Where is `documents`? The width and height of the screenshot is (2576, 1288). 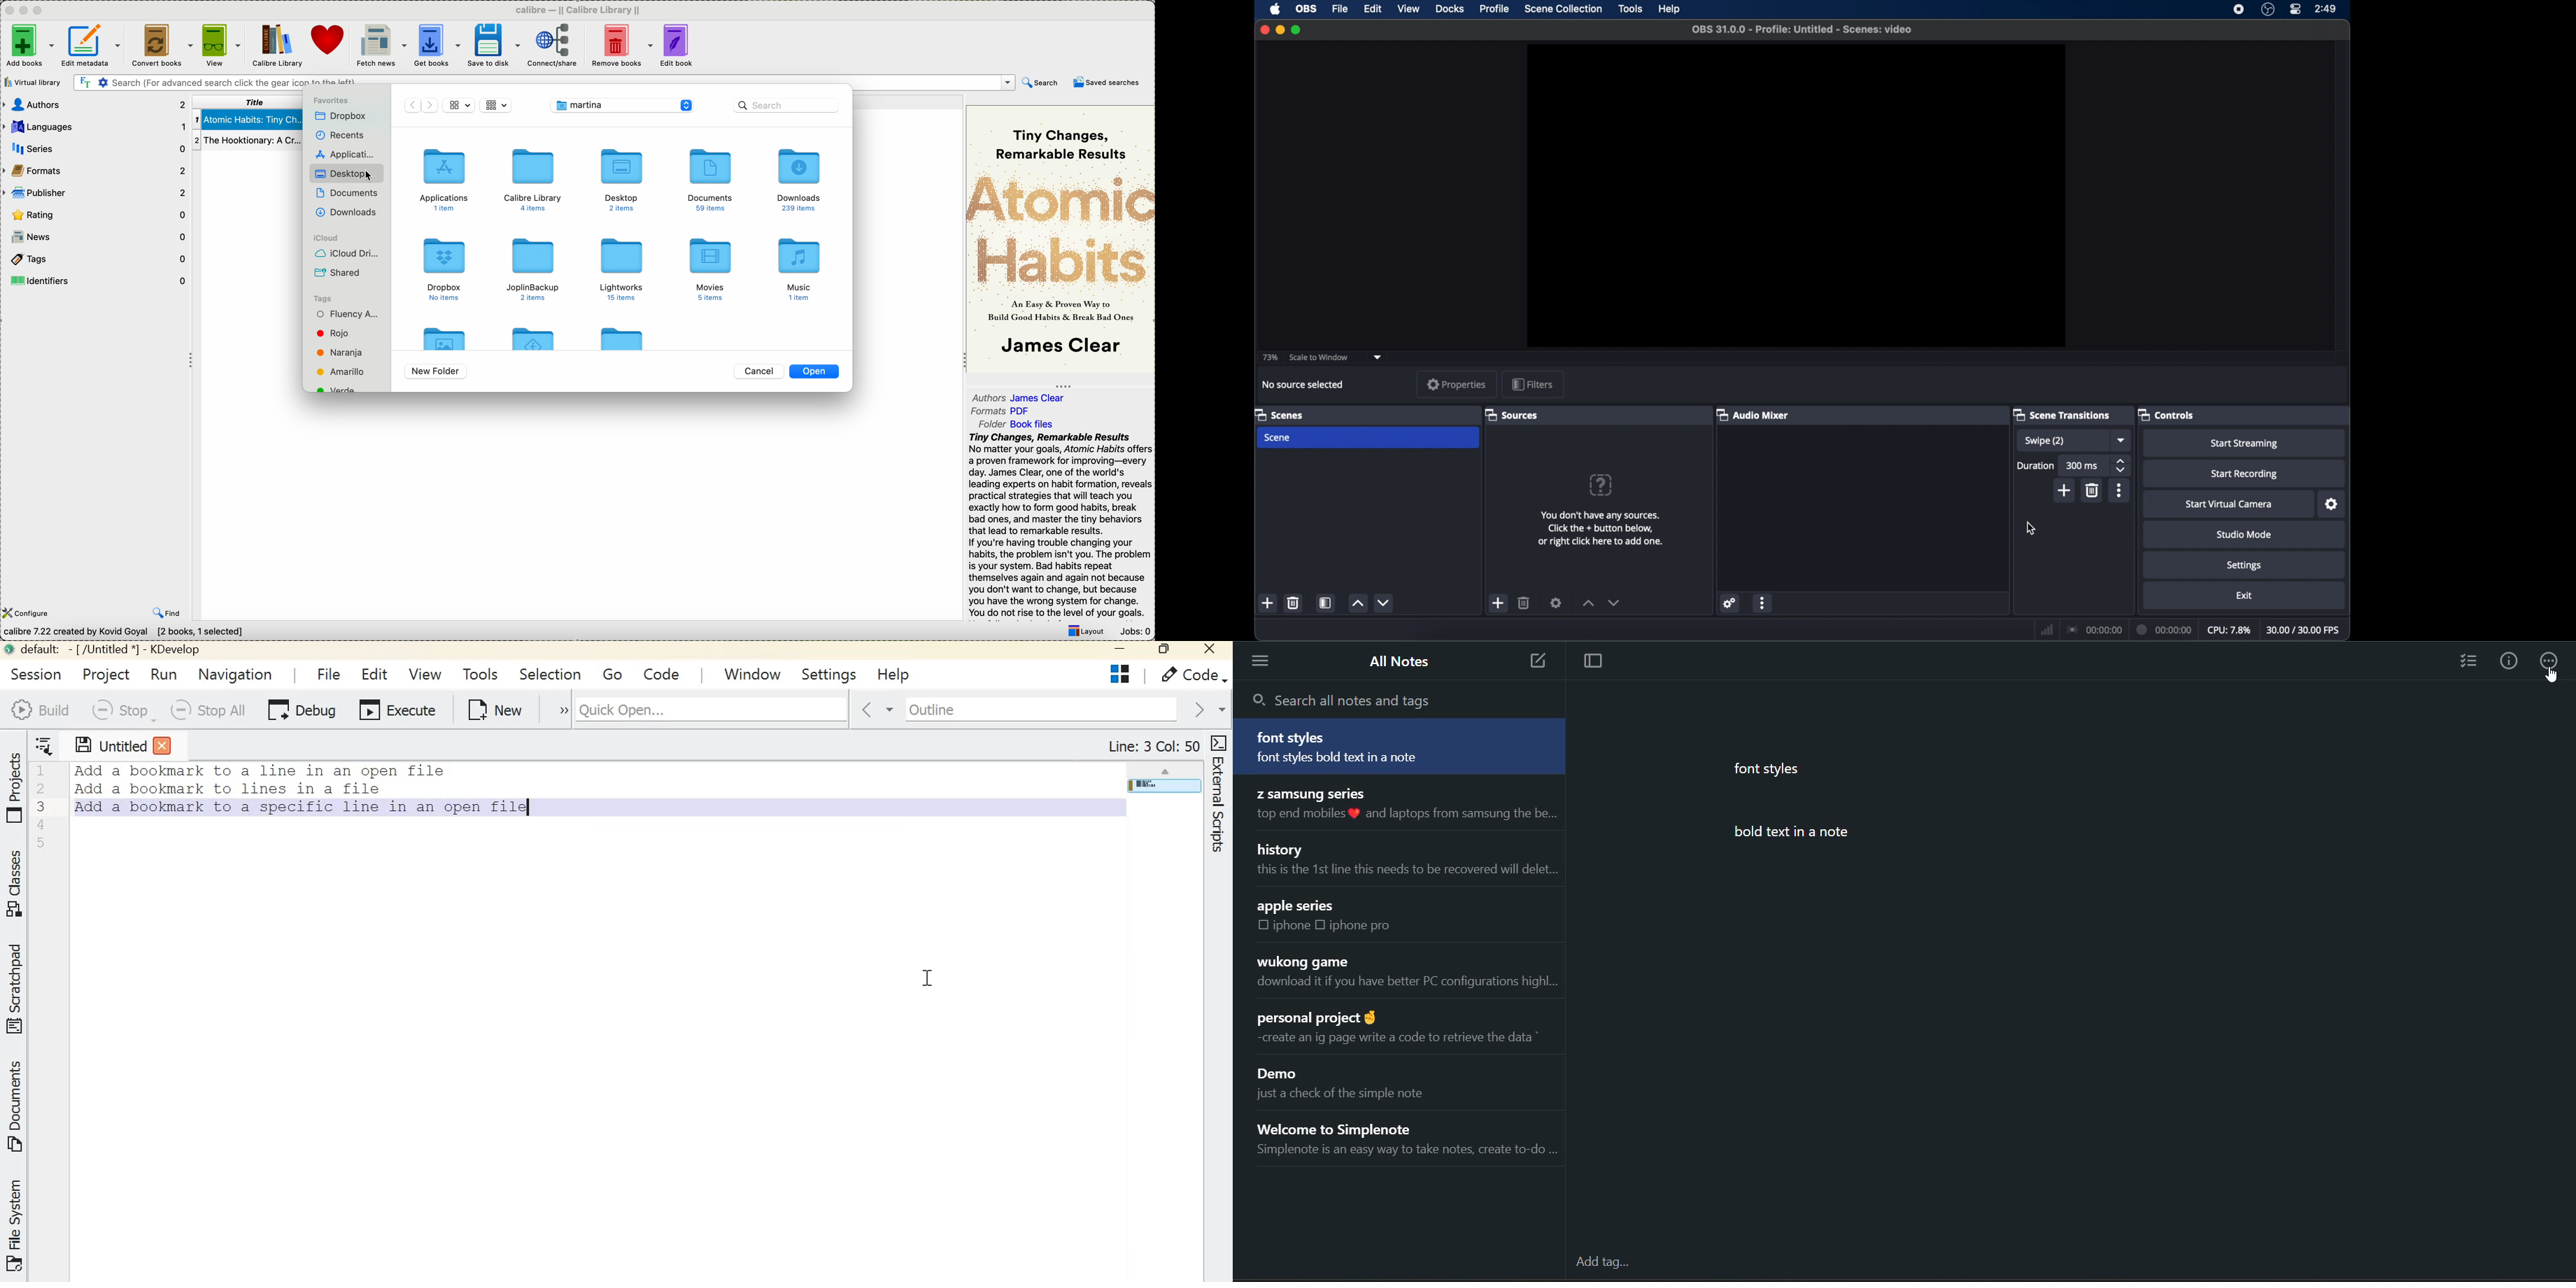
documents is located at coordinates (350, 196).